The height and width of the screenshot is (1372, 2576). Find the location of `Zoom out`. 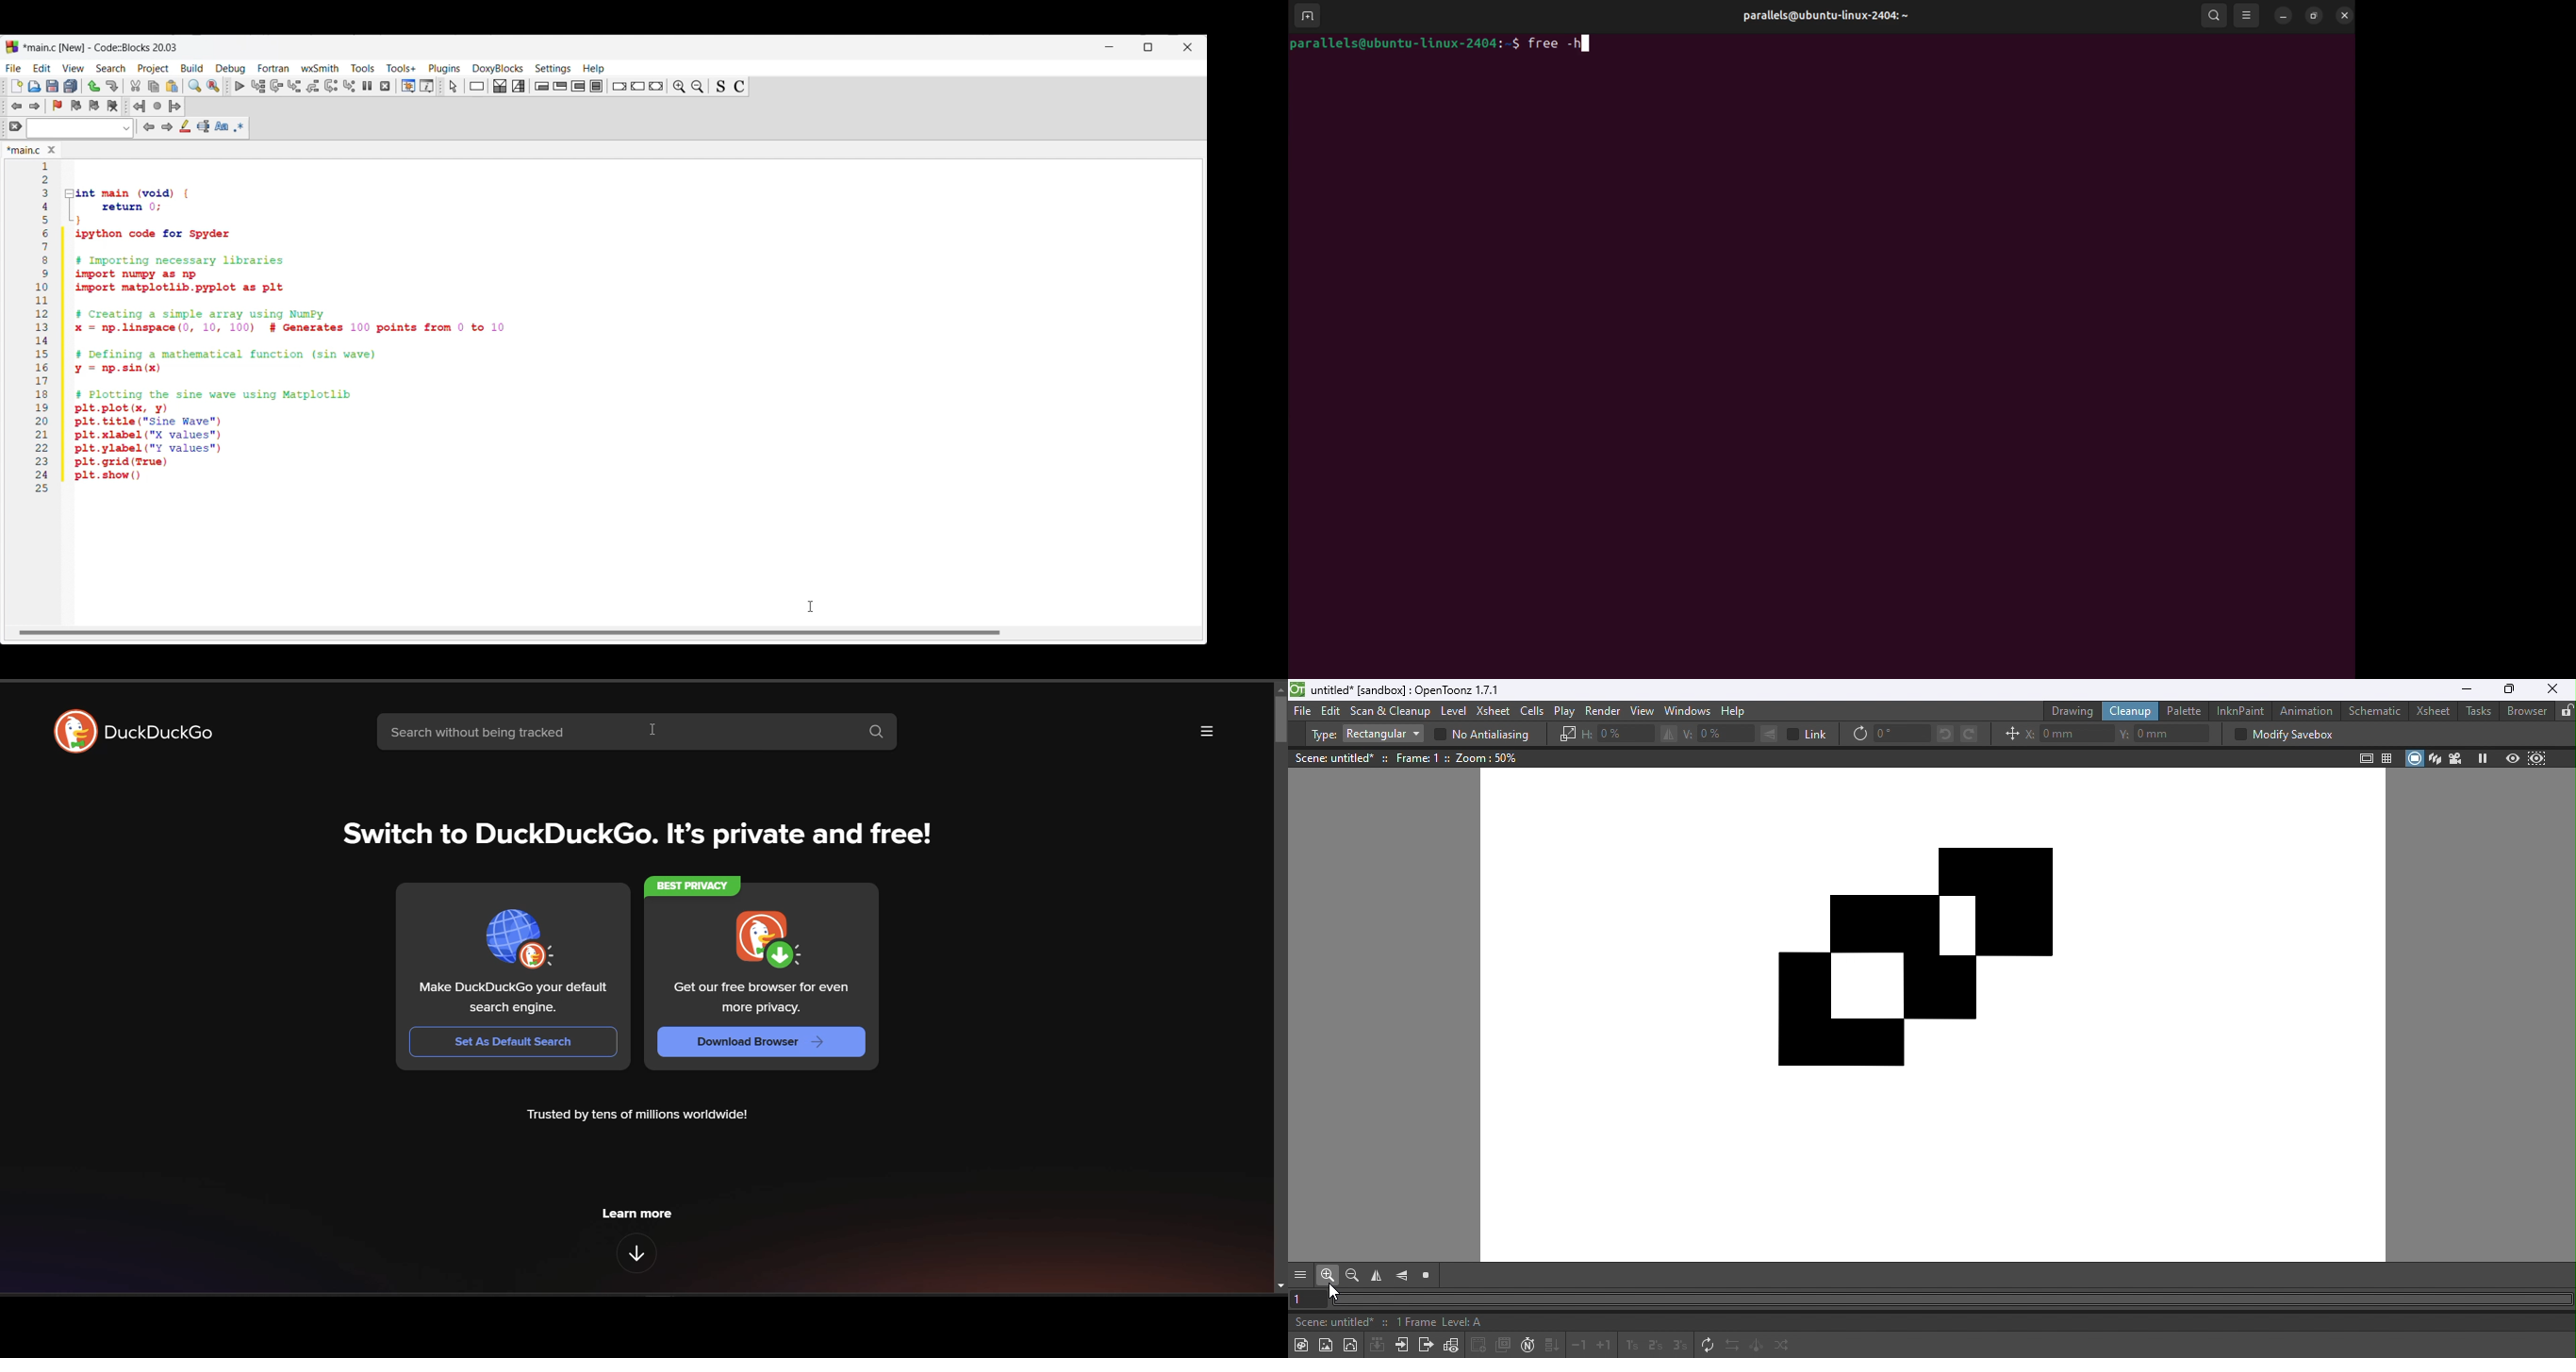

Zoom out is located at coordinates (1352, 1276).